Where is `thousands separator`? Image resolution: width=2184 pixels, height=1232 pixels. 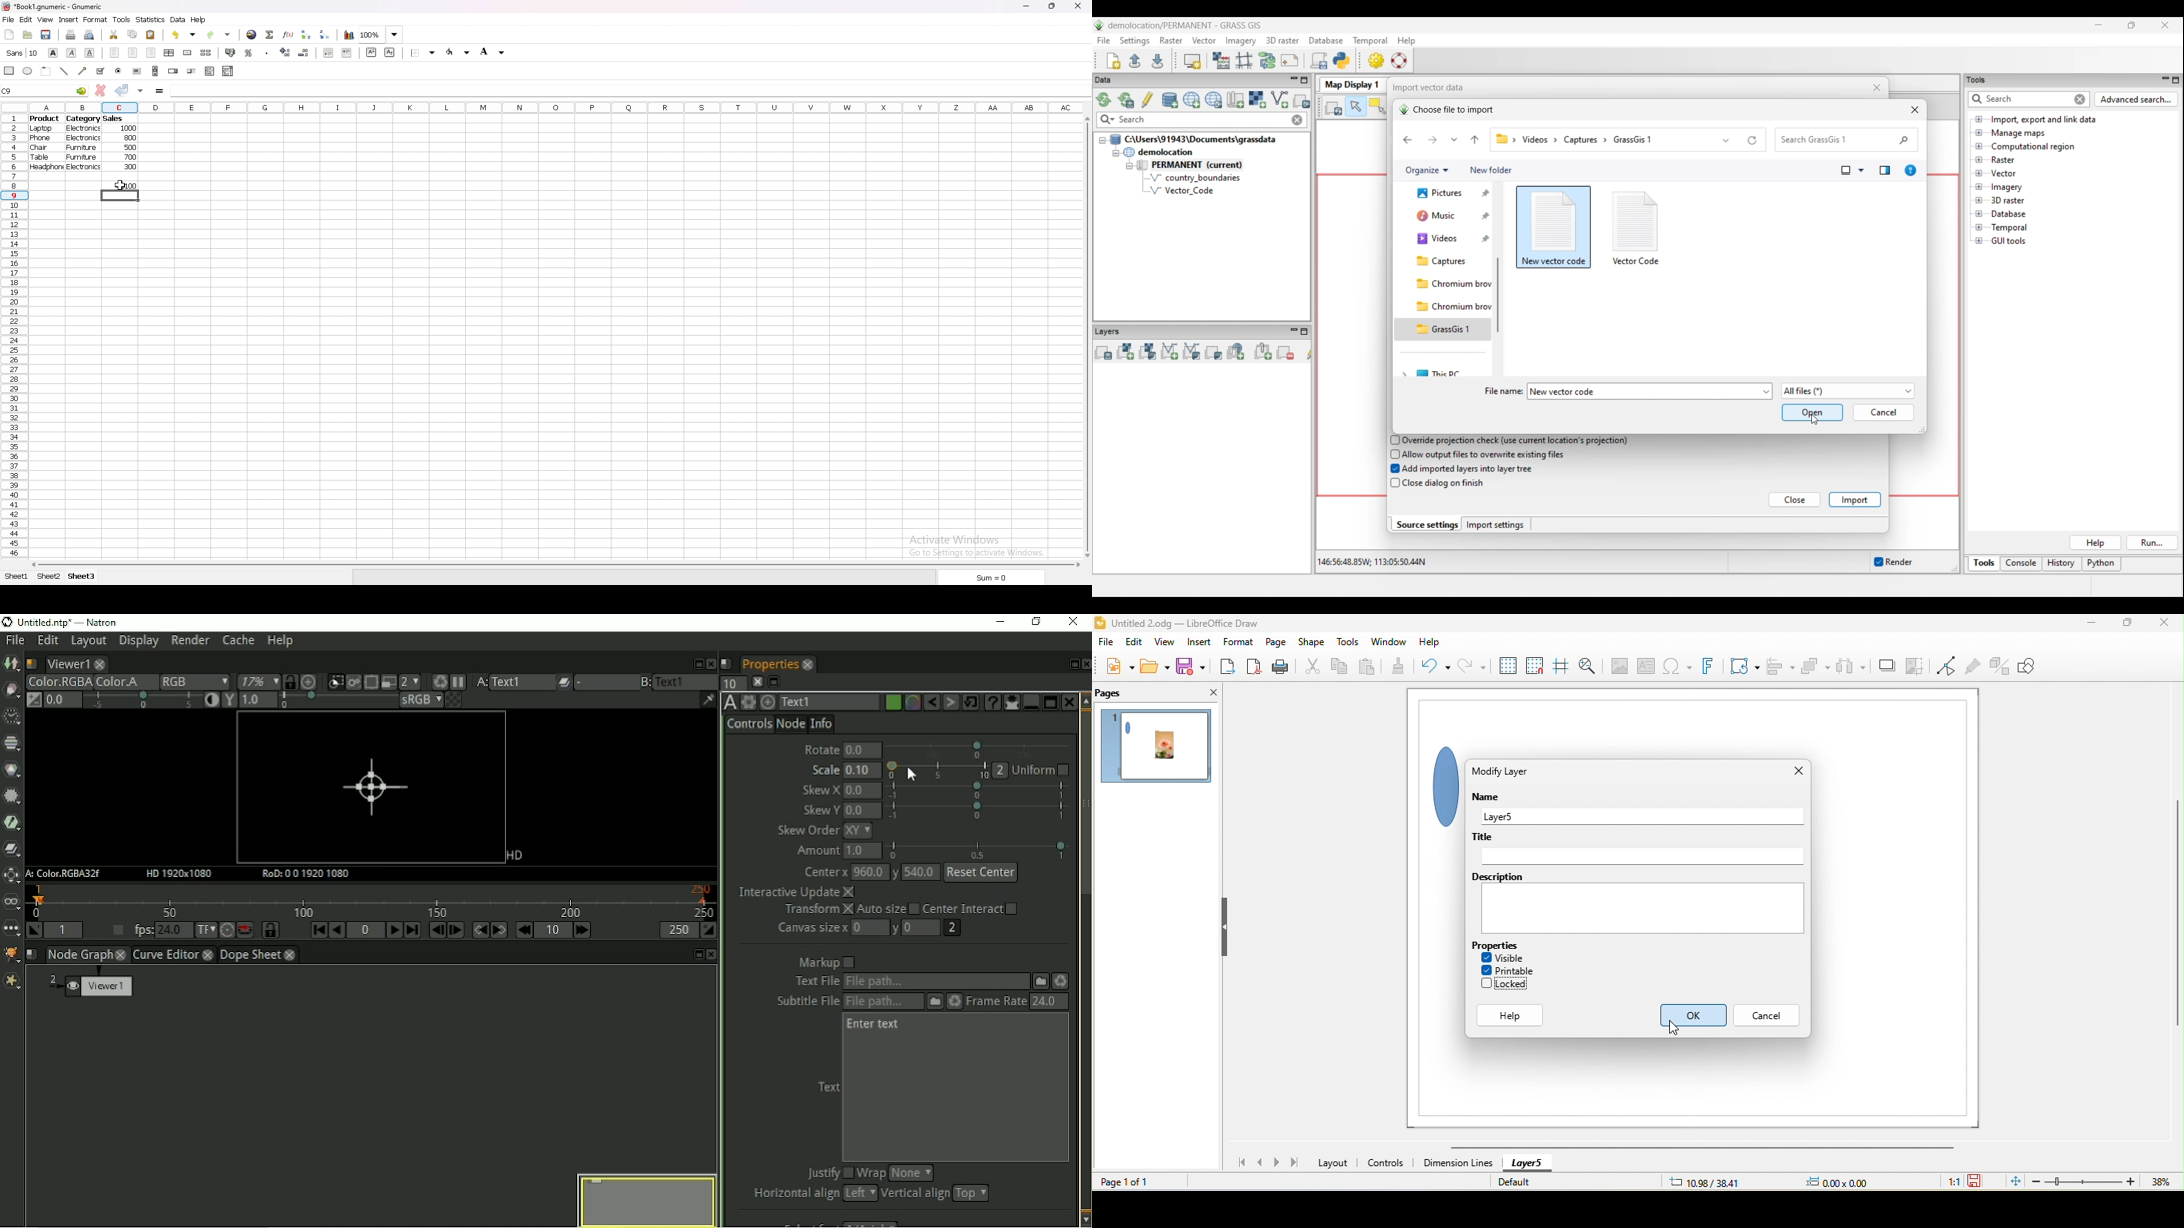 thousands separator is located at coordinates (266, 53).